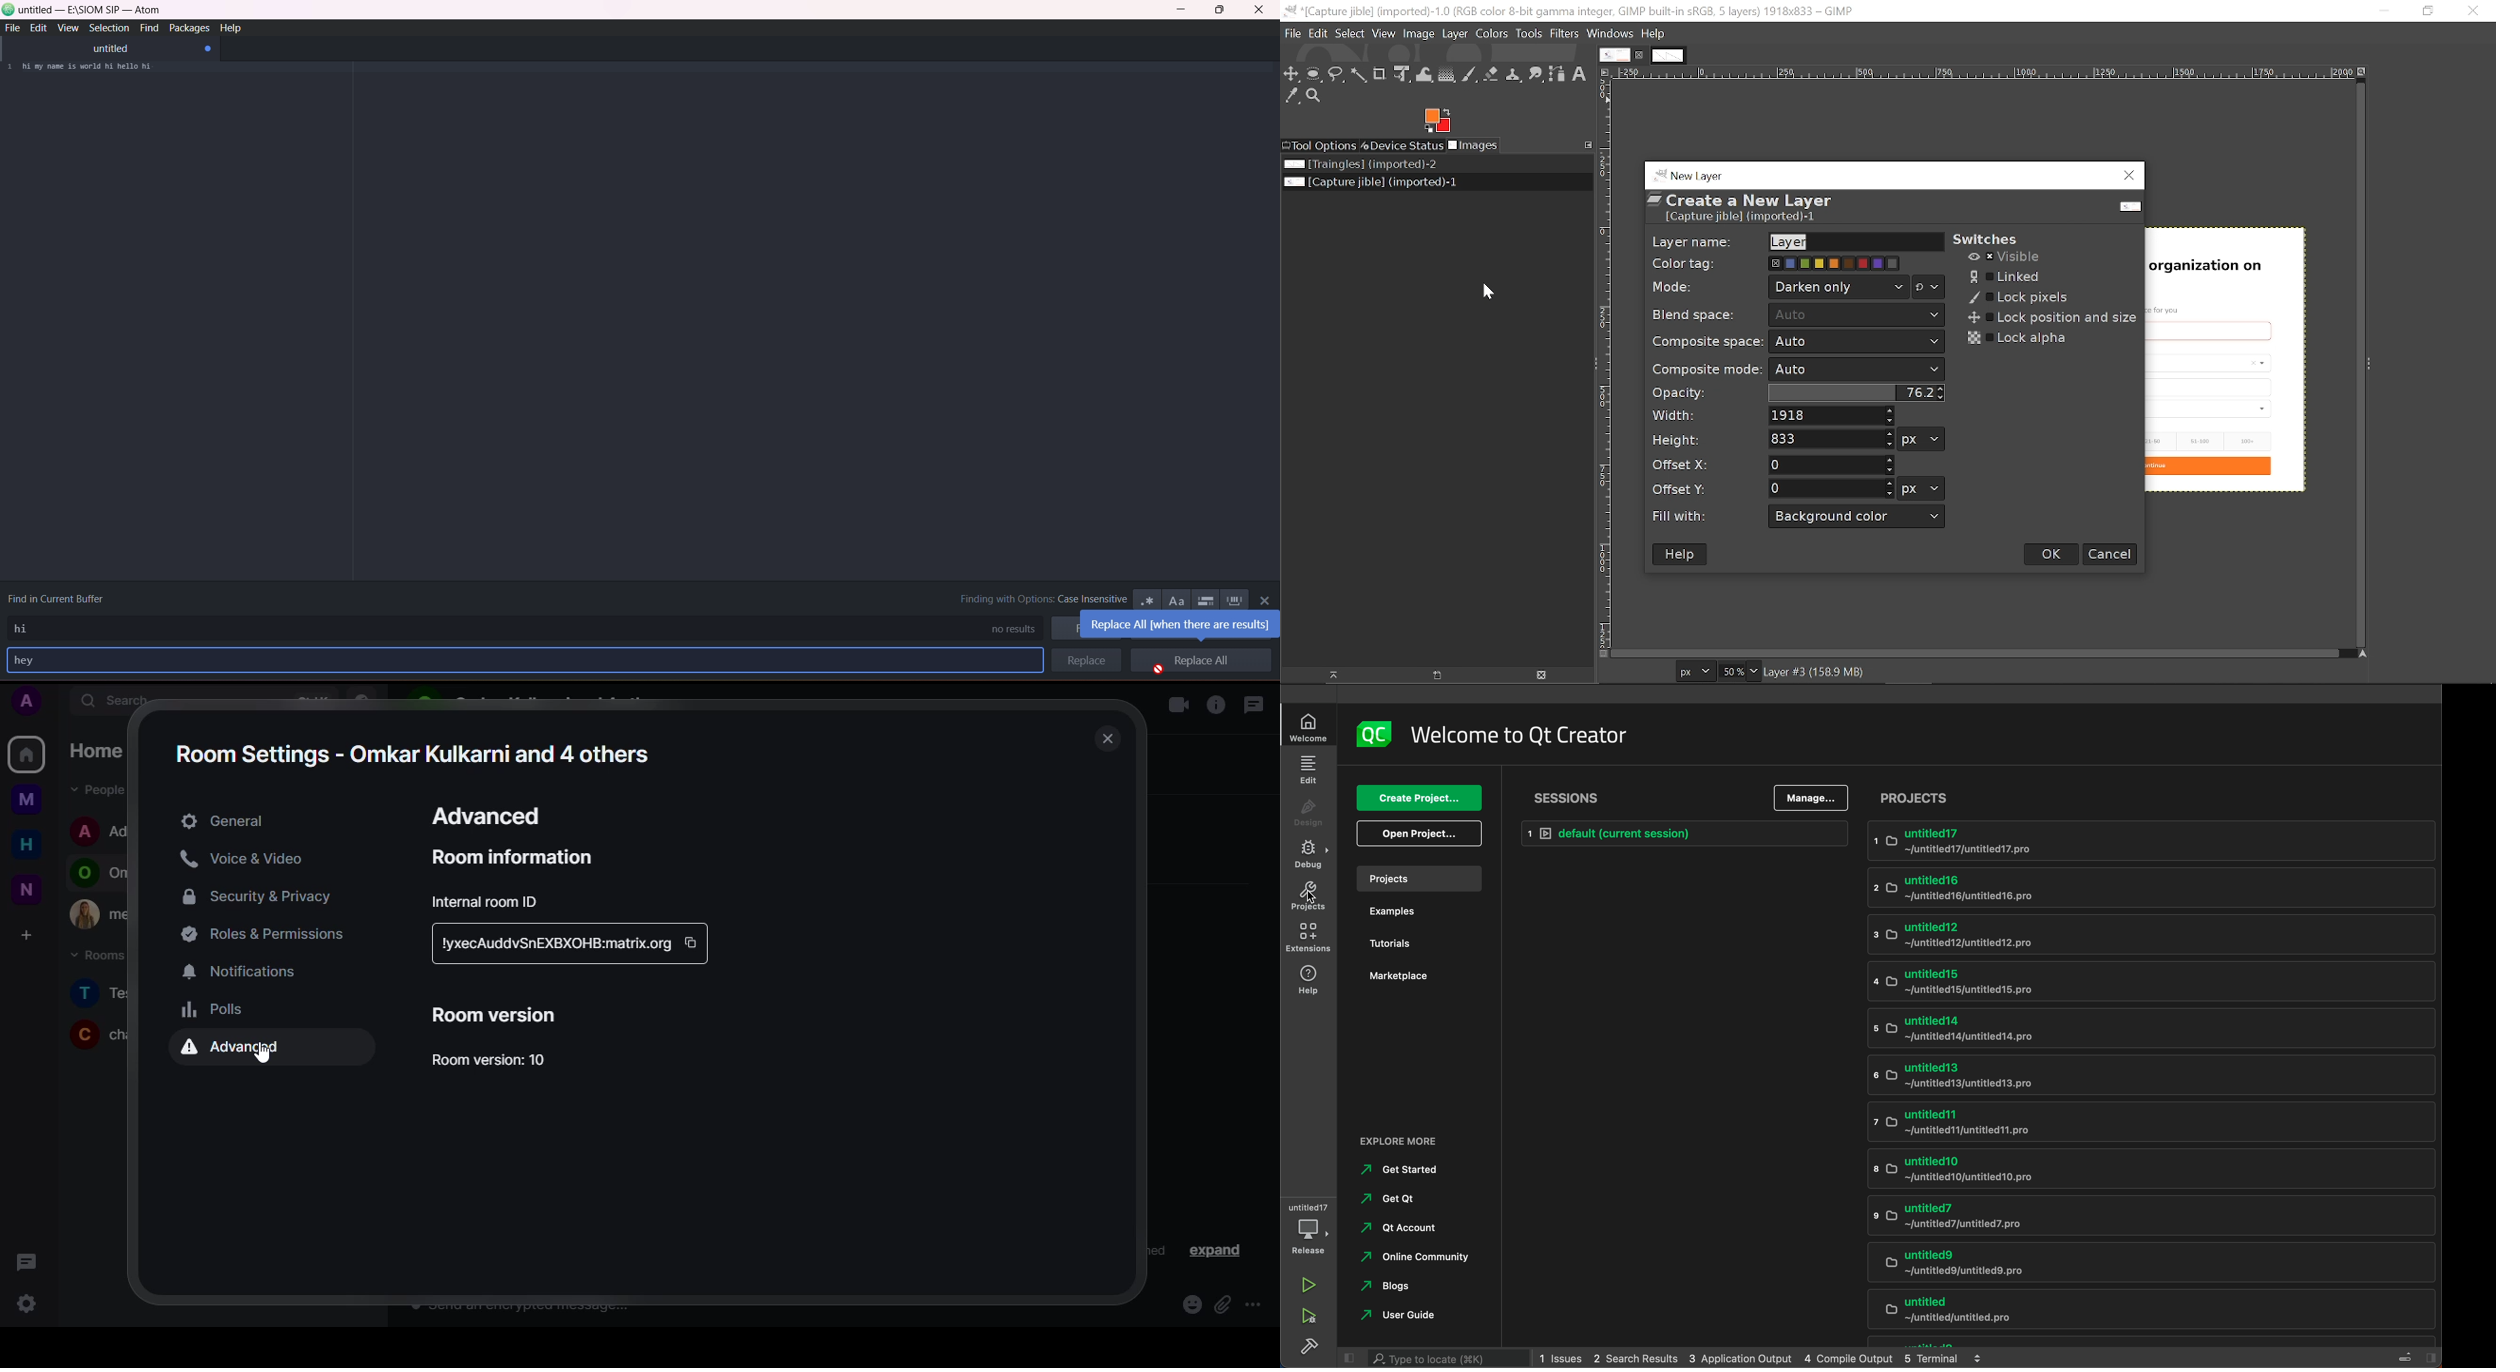 The height and width of the screenshot is (1372, 2520). What do you see at coordinates (1535, 732) in the screenshot?
I see `welcome` at bounding box center [1535, 732].